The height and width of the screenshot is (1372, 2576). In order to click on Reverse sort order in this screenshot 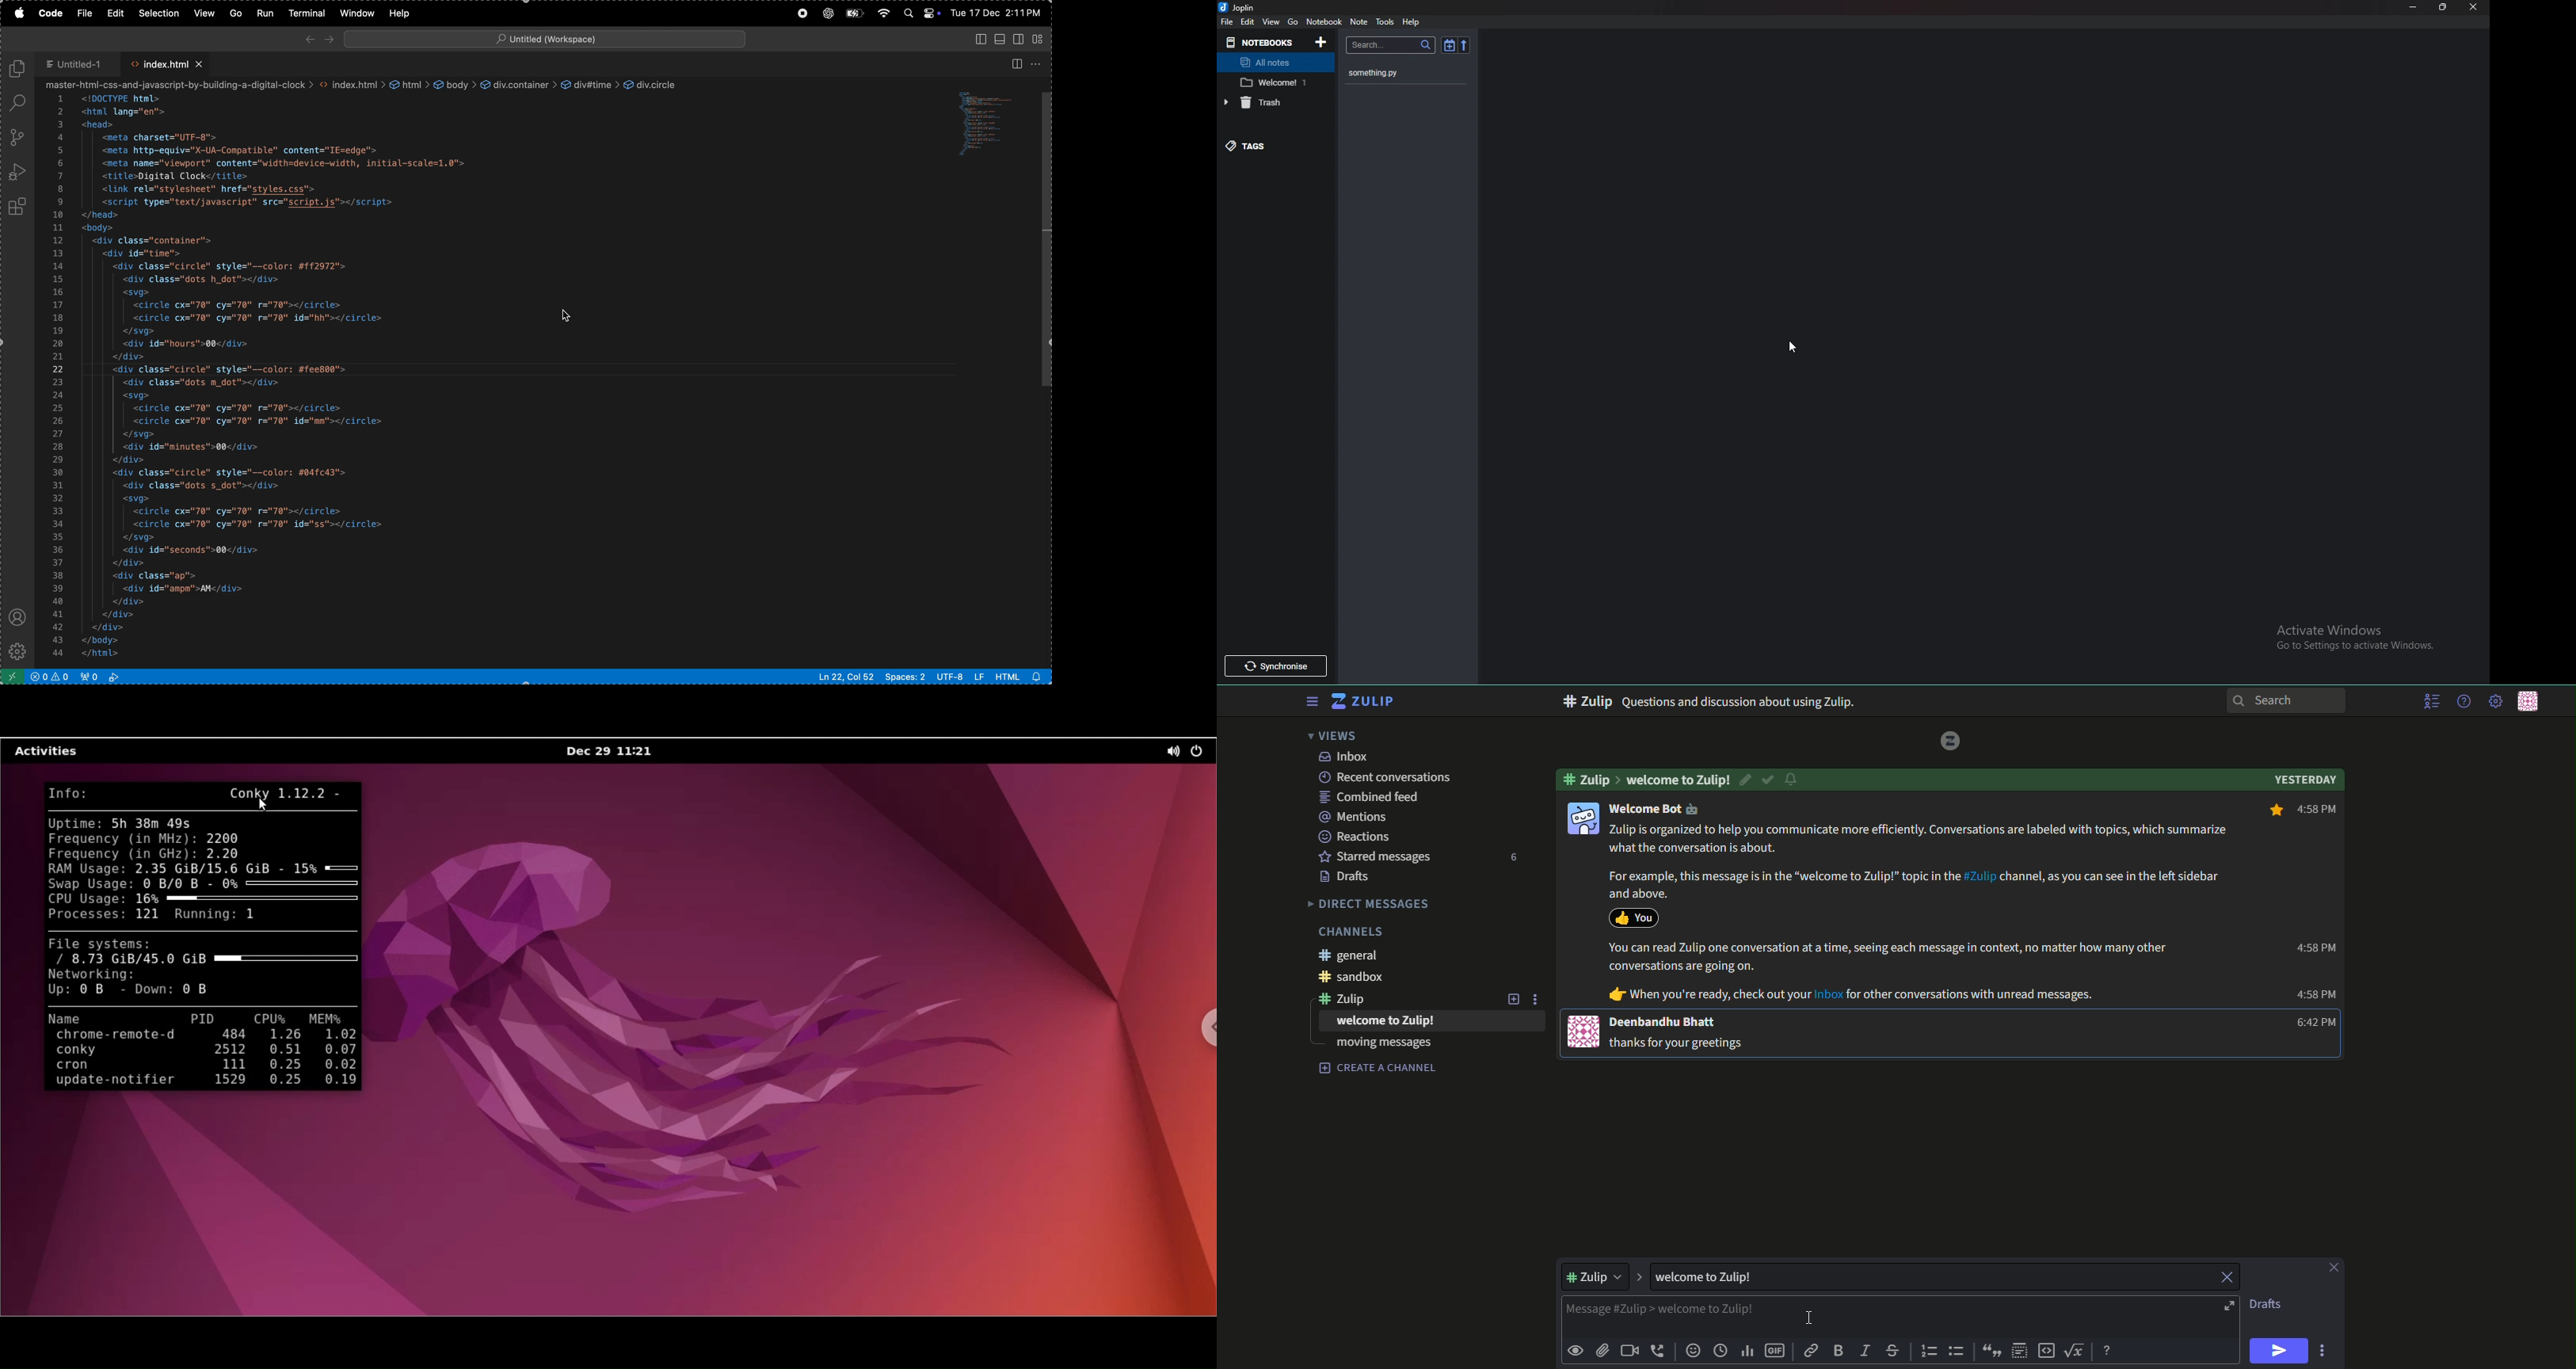, I will do `click(1463, 44)`.